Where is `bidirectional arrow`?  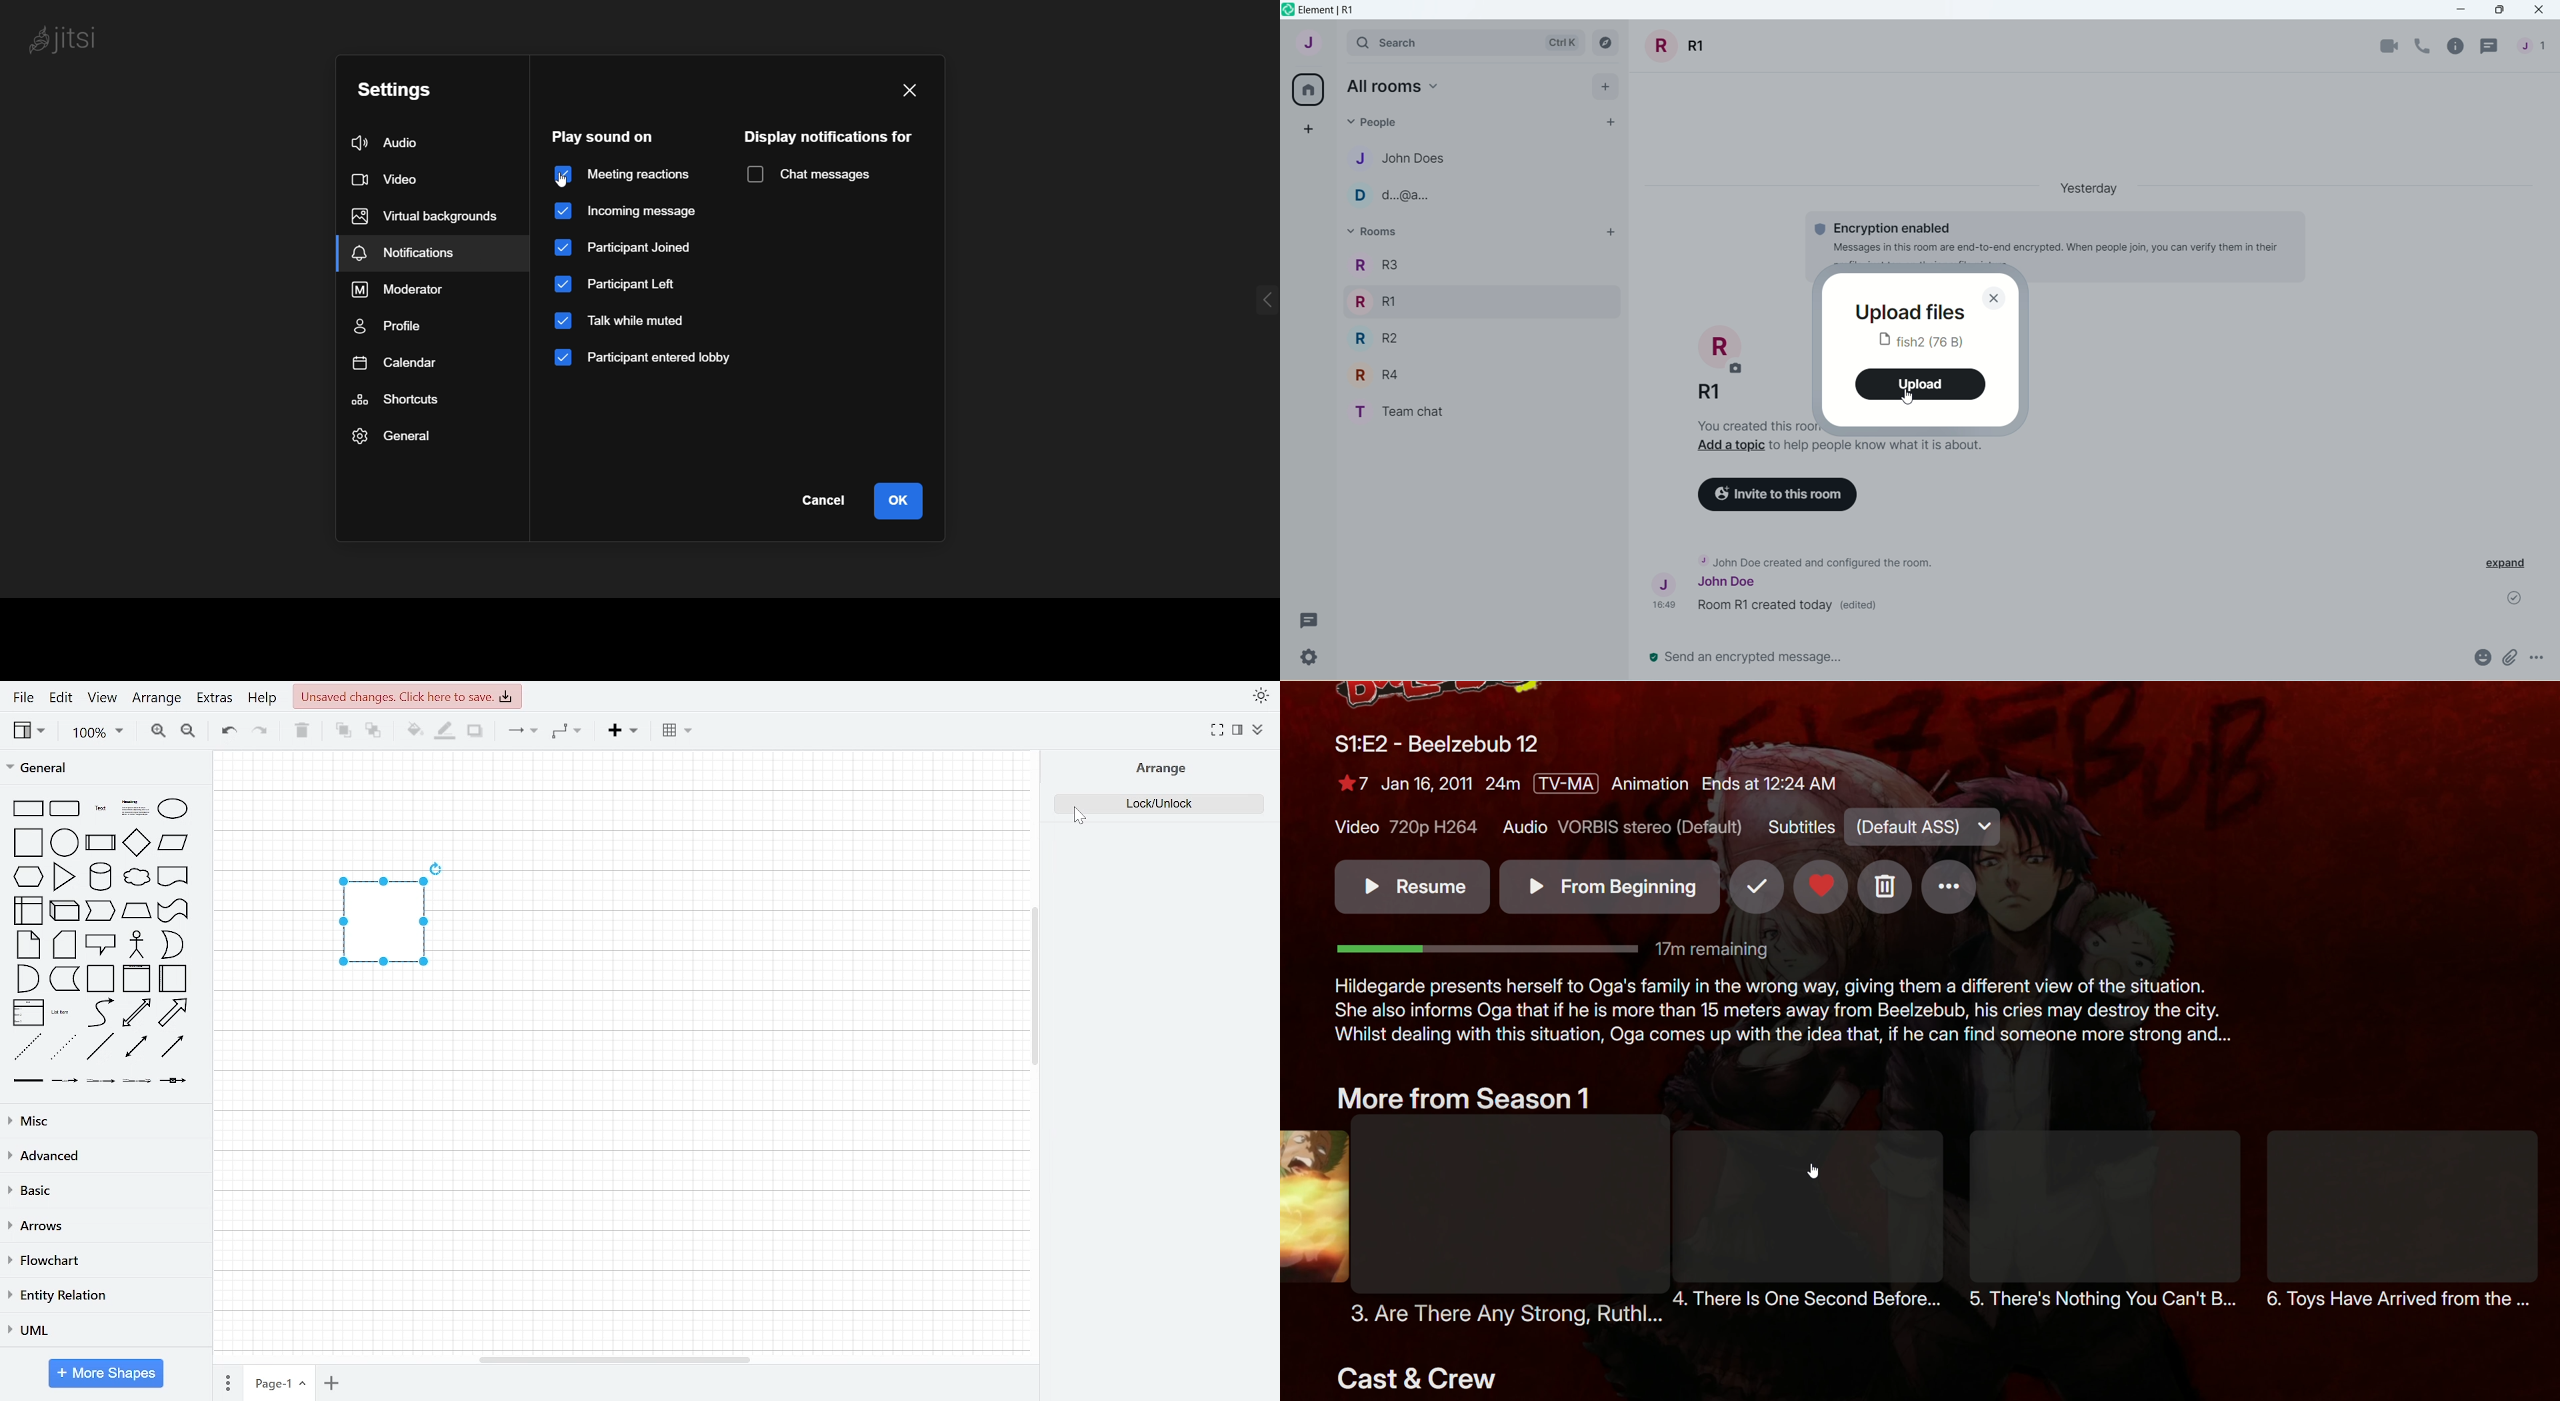 bidirectional arrow is located at coordinates (137, 1012).